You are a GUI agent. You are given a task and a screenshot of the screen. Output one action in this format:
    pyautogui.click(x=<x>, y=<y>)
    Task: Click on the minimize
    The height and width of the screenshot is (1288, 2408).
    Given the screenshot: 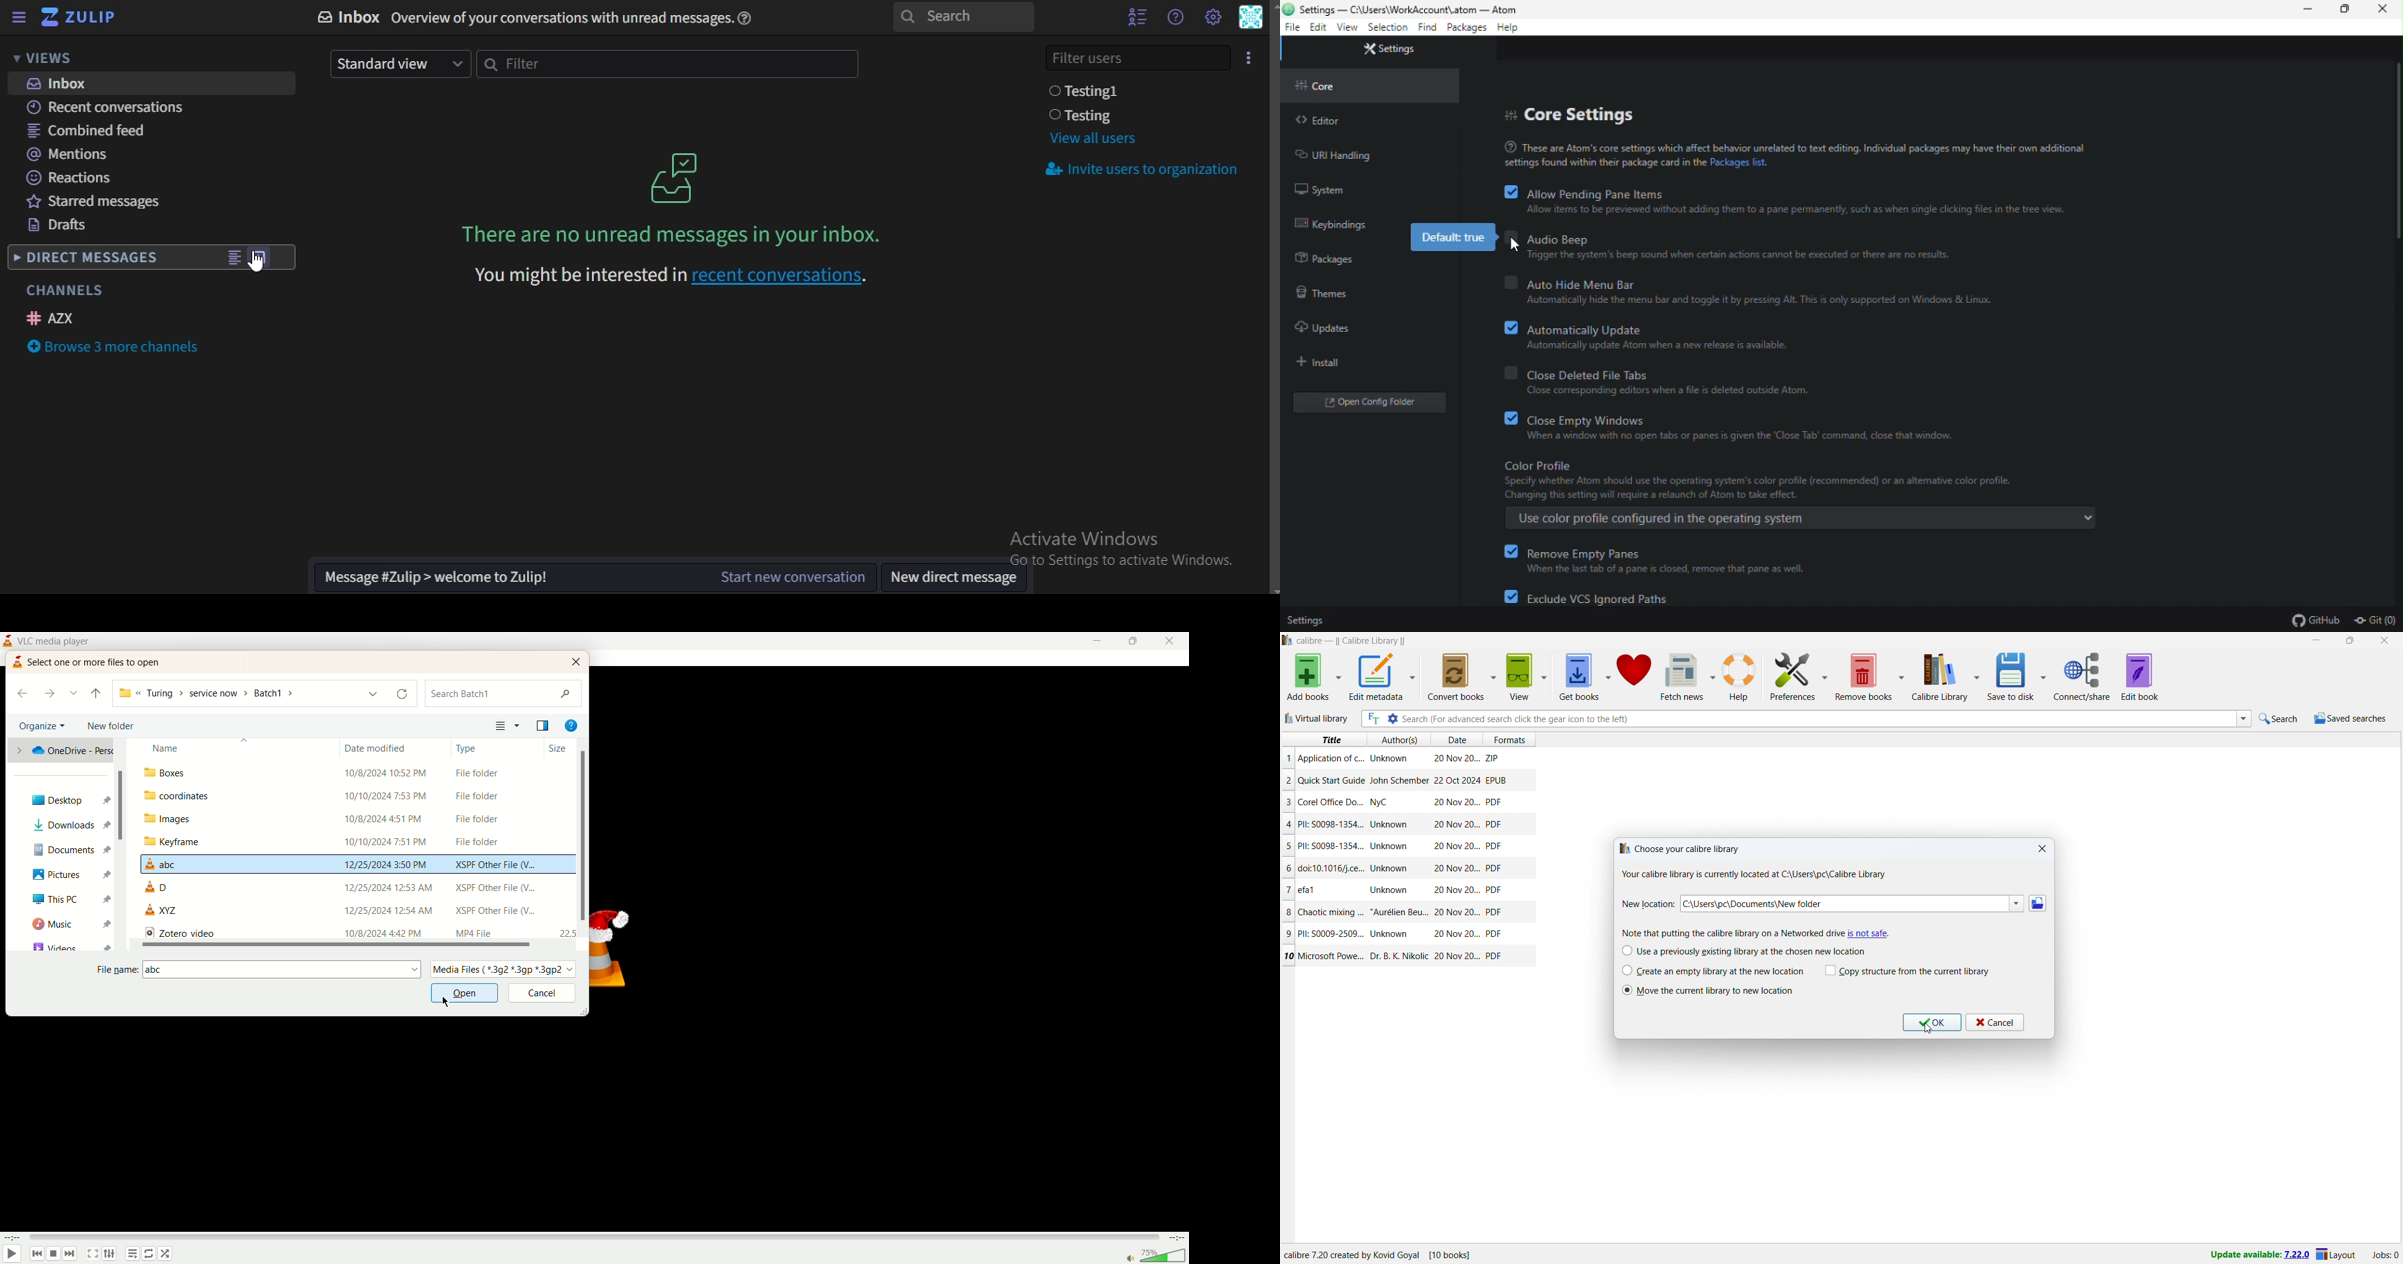 What is the action you would take?
    pyautogui.click(x=2312, y=14)
    